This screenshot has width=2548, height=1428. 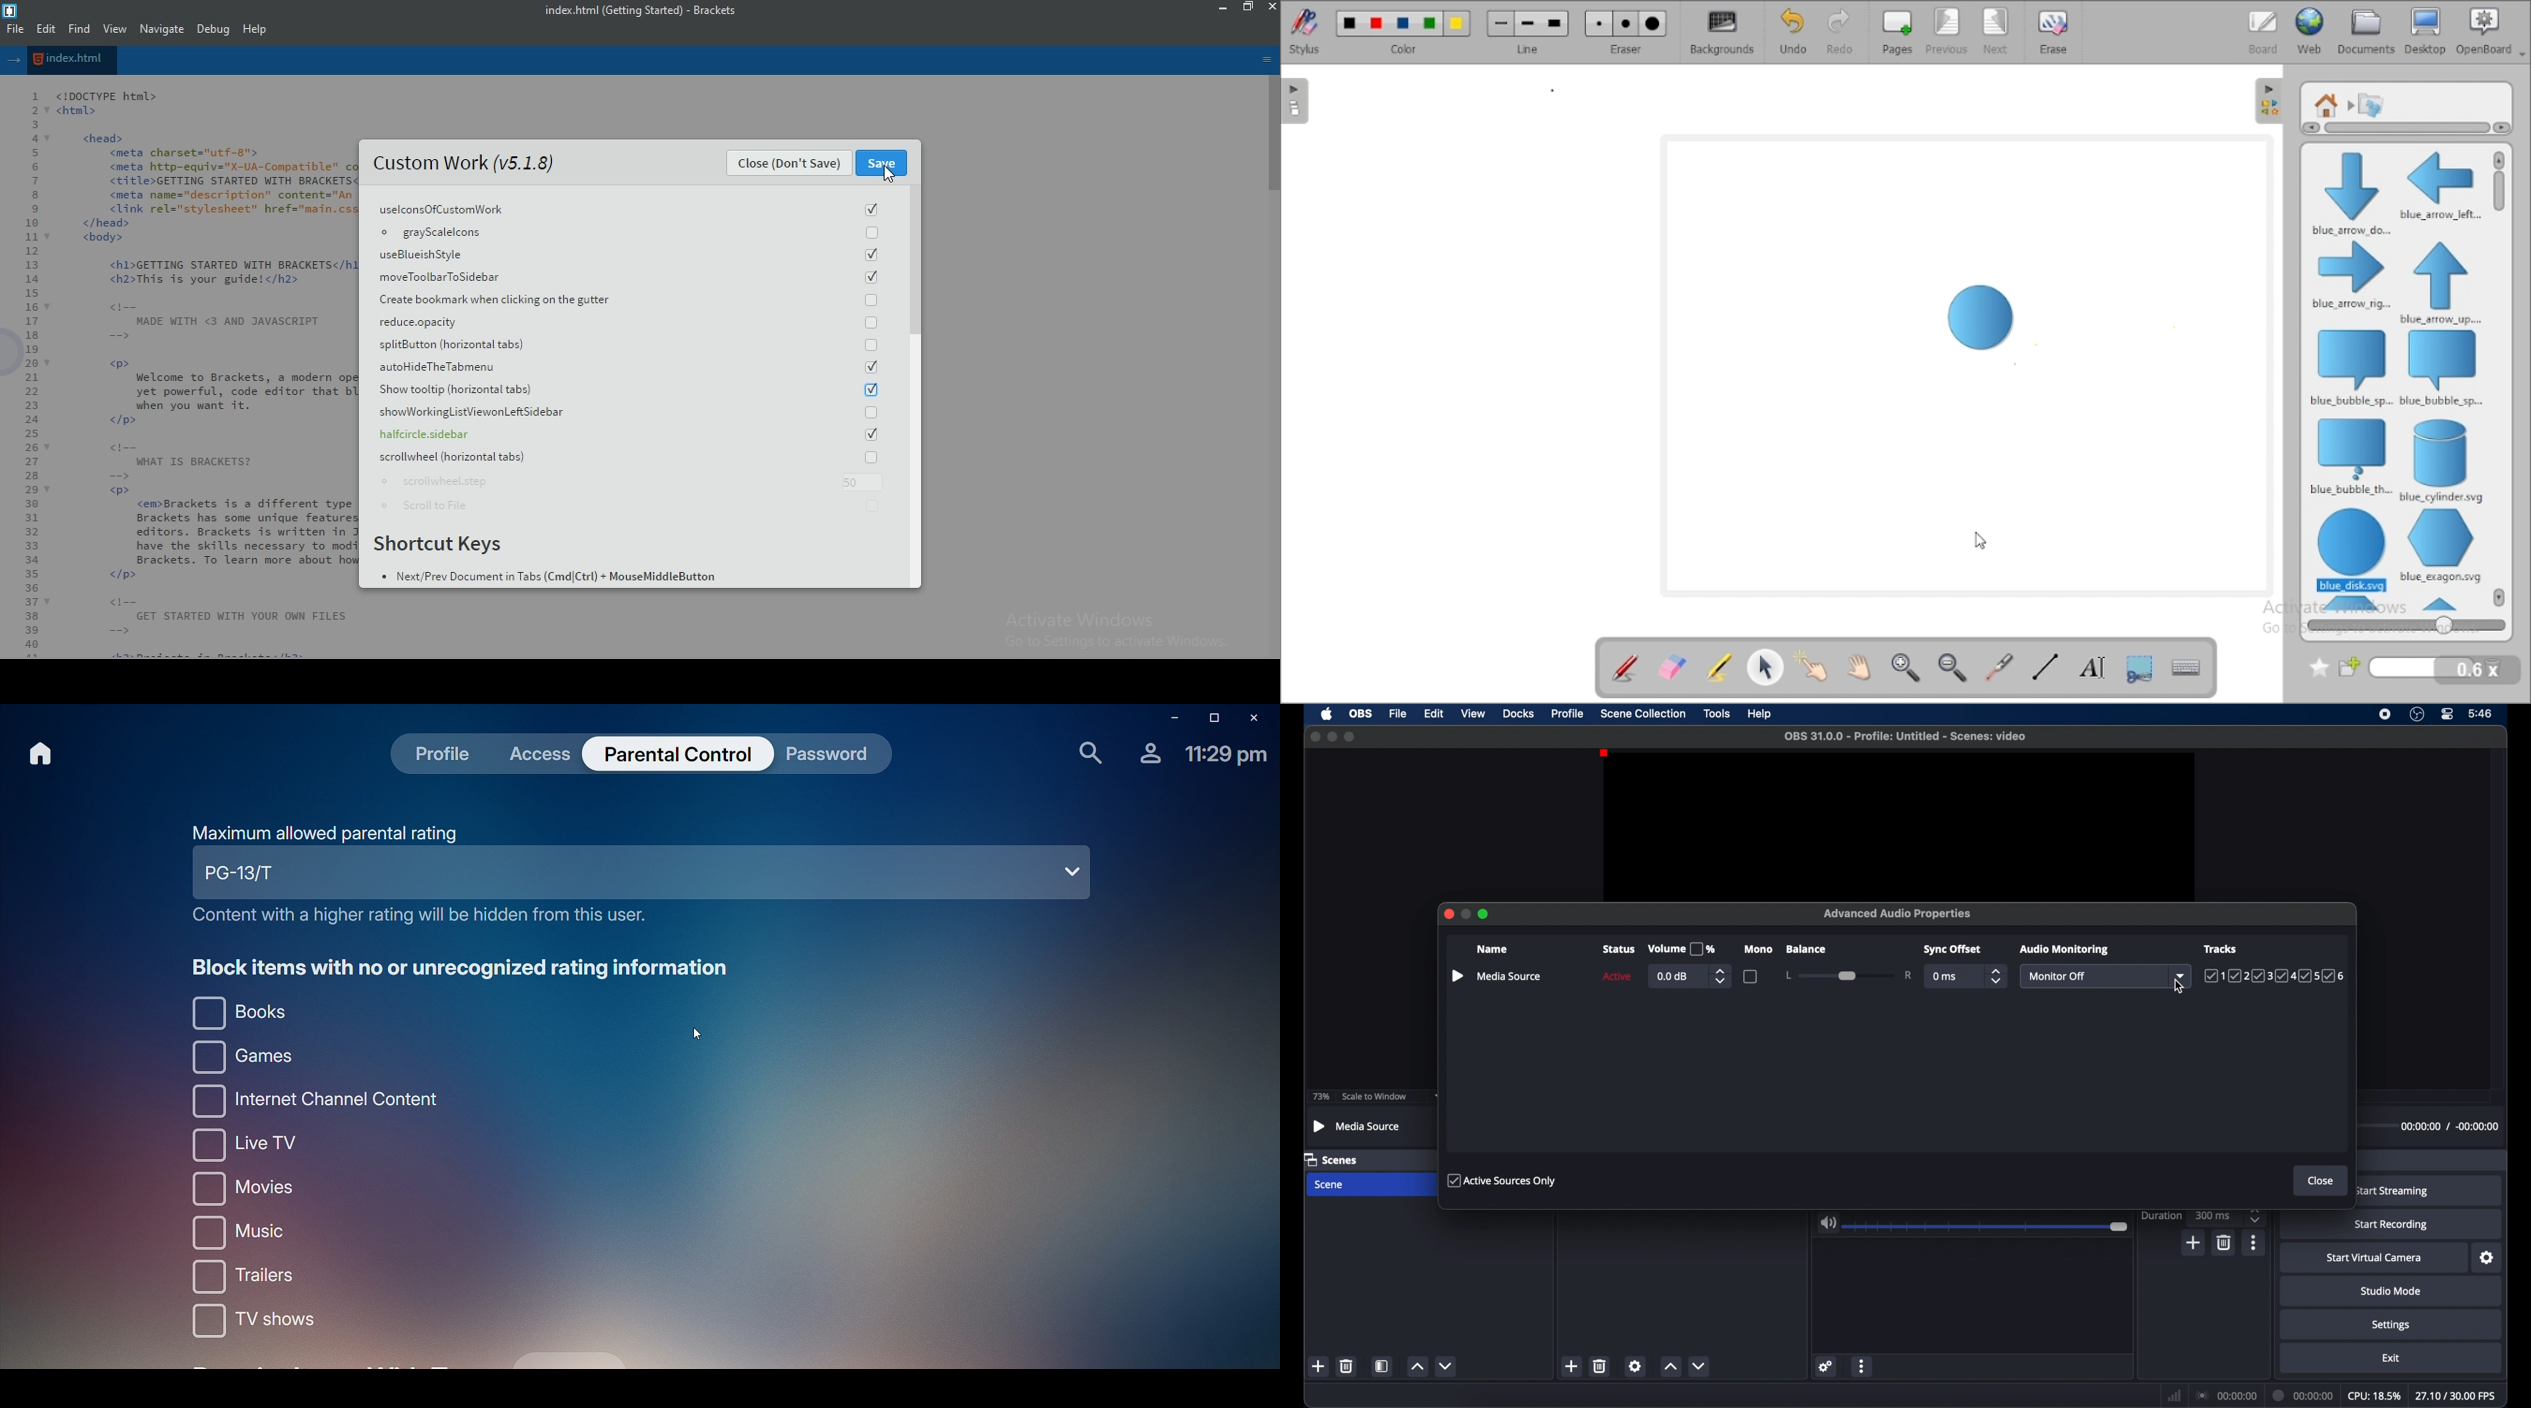 I want to click on name, so click(x=1494, y=950).